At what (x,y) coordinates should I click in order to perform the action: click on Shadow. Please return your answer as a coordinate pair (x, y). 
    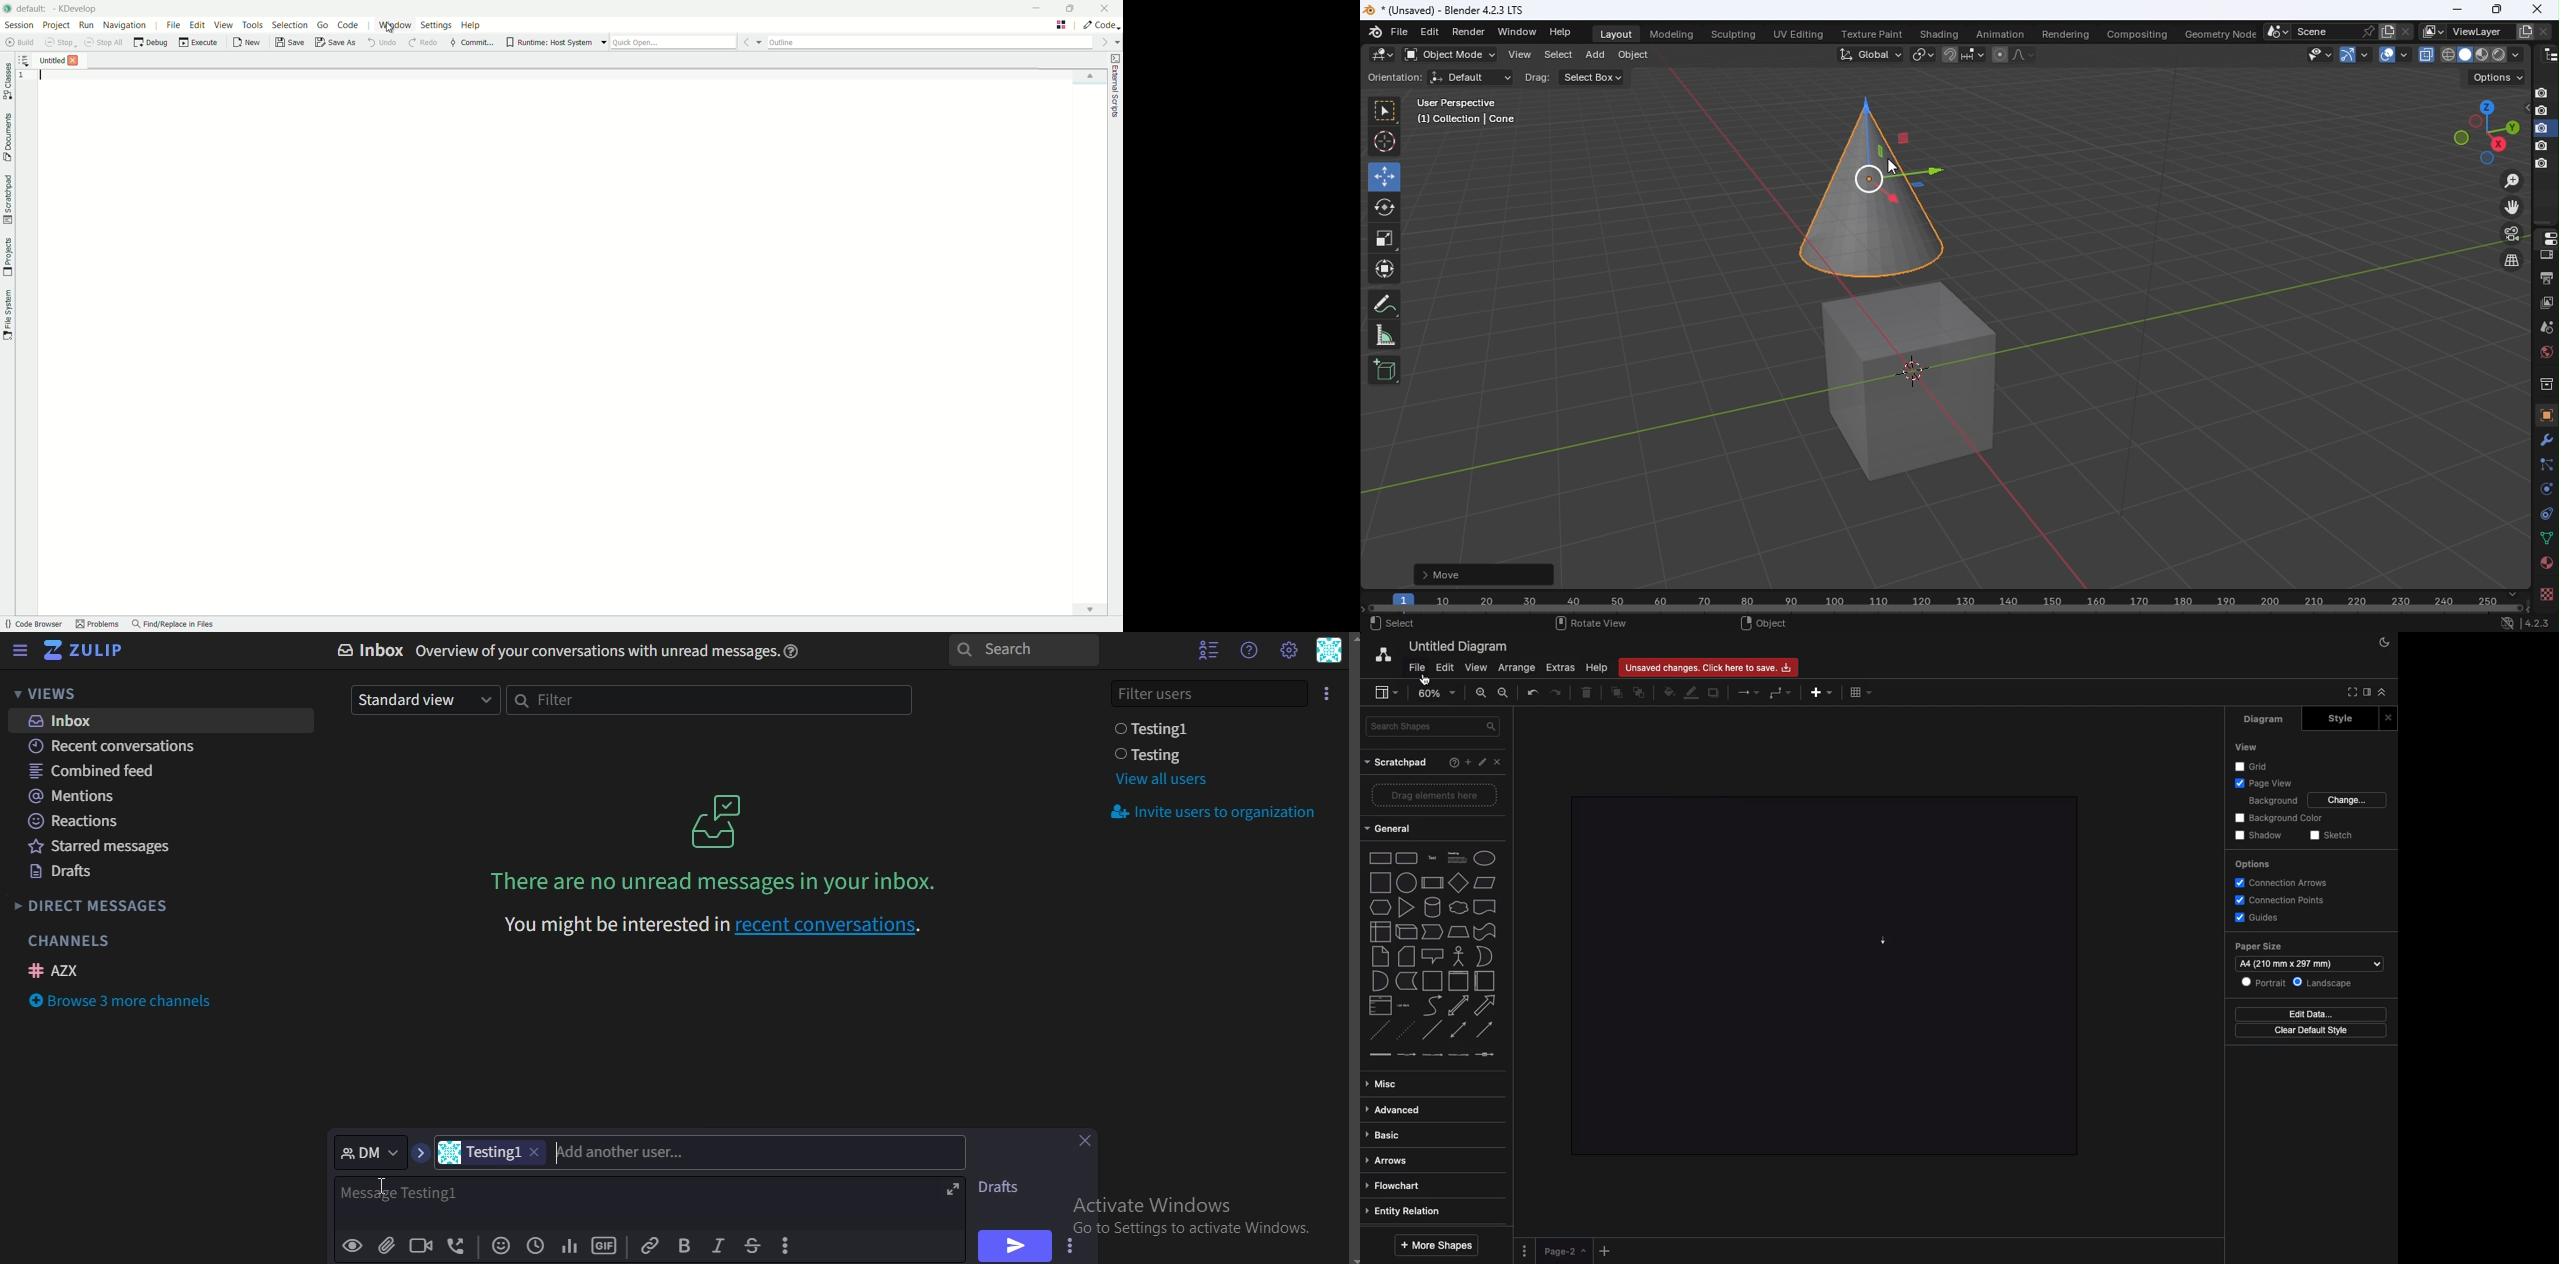
    Looking at the image, I should click on (2259, 836).